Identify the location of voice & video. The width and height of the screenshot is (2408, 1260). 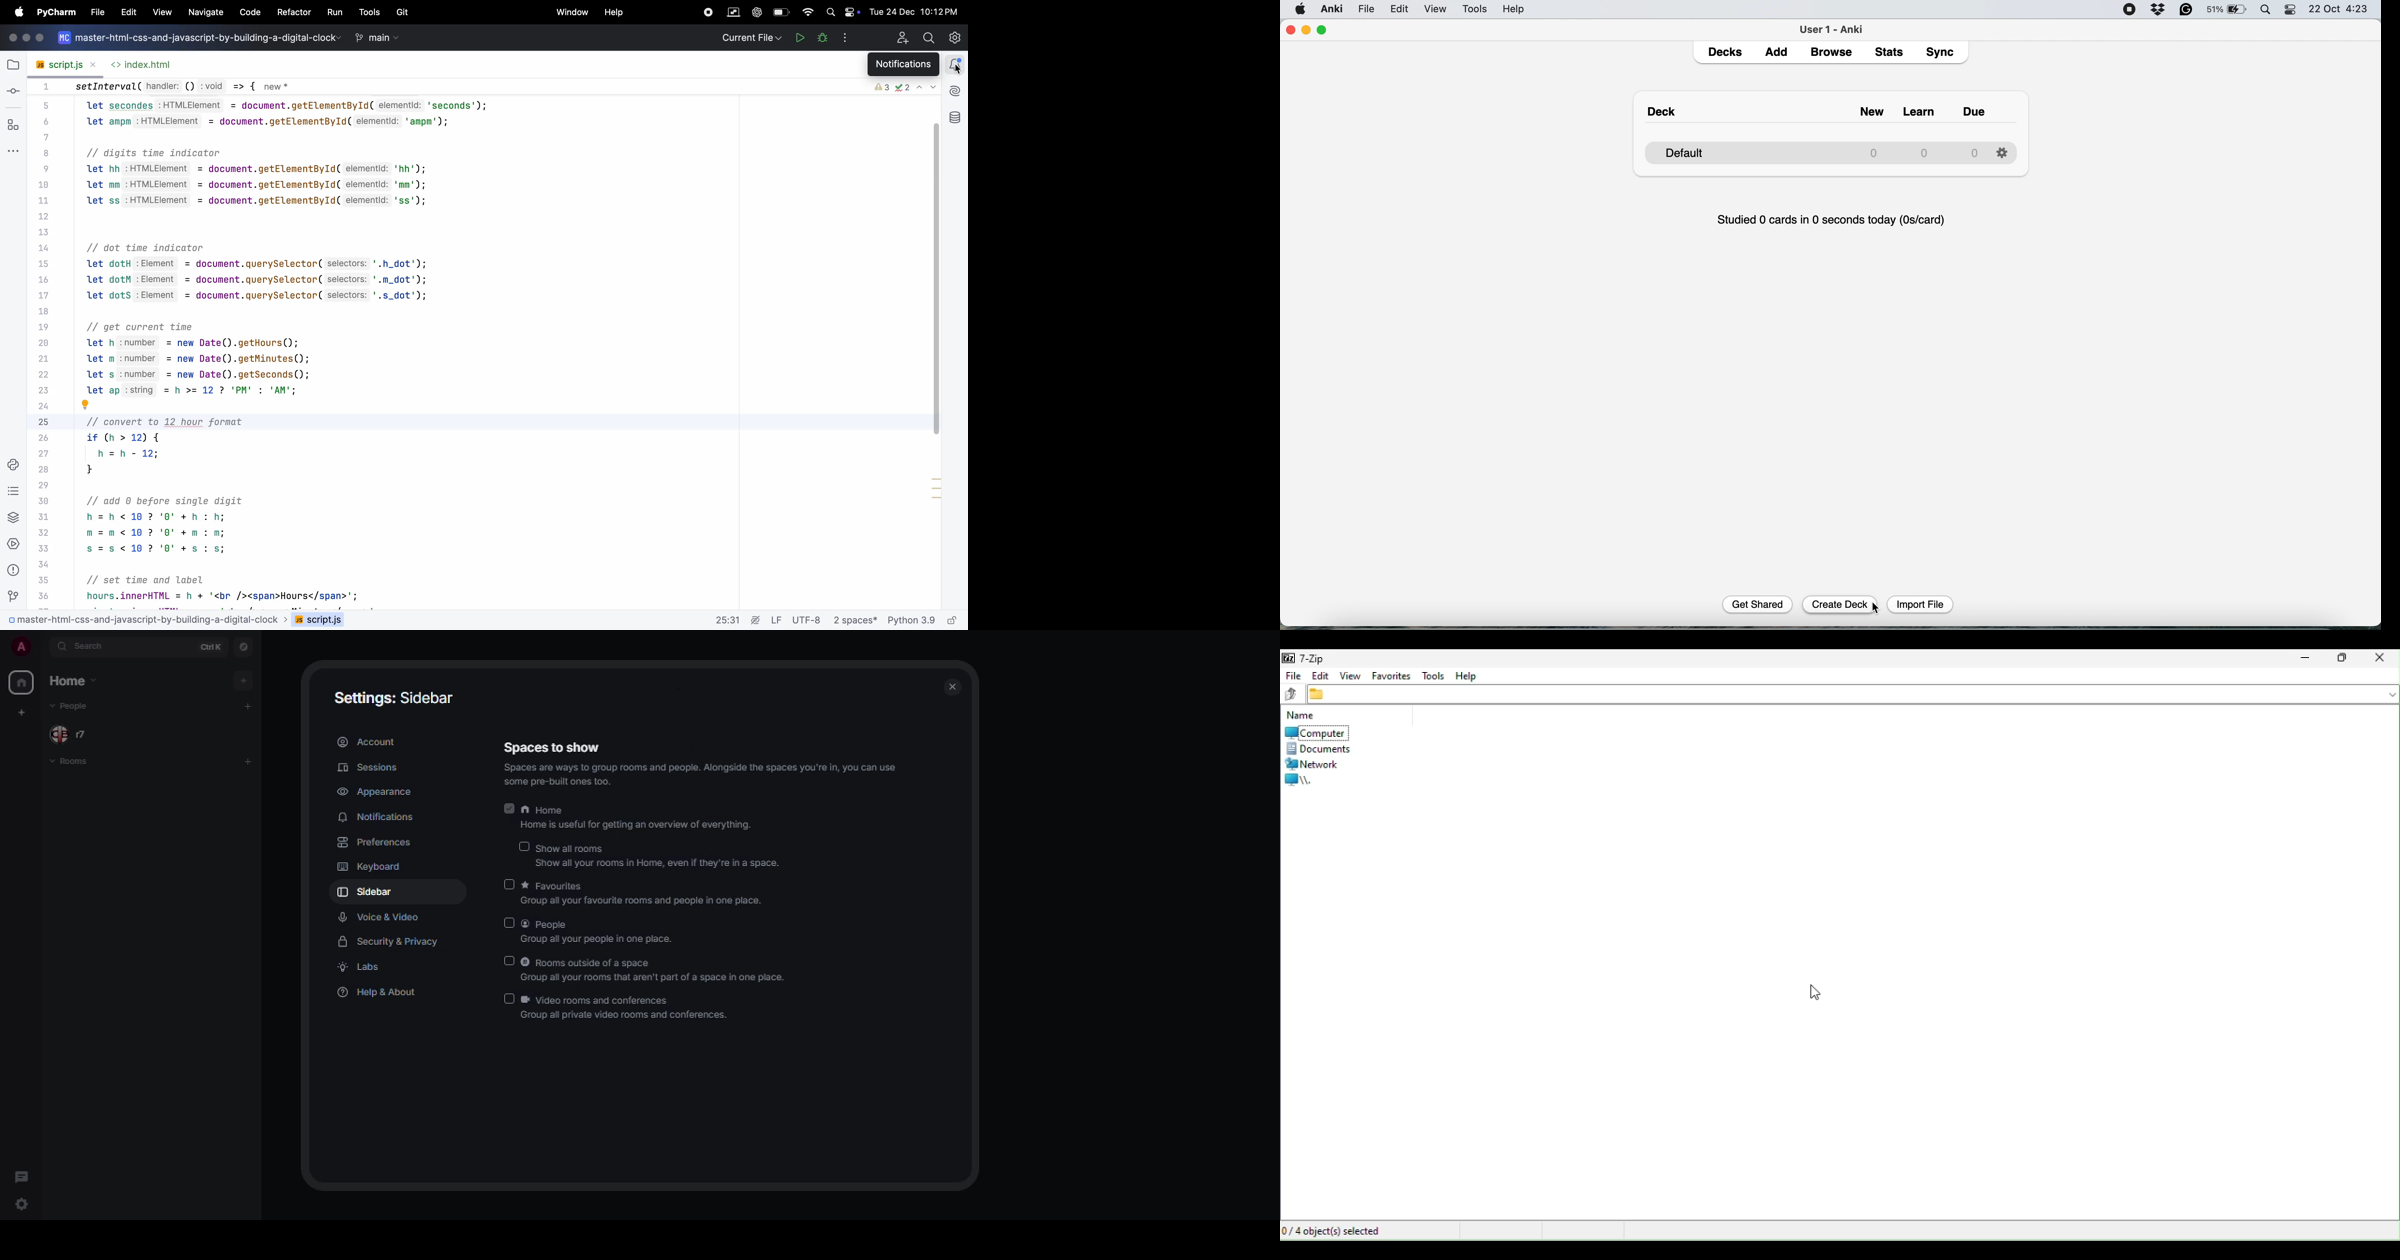
(381, 918).